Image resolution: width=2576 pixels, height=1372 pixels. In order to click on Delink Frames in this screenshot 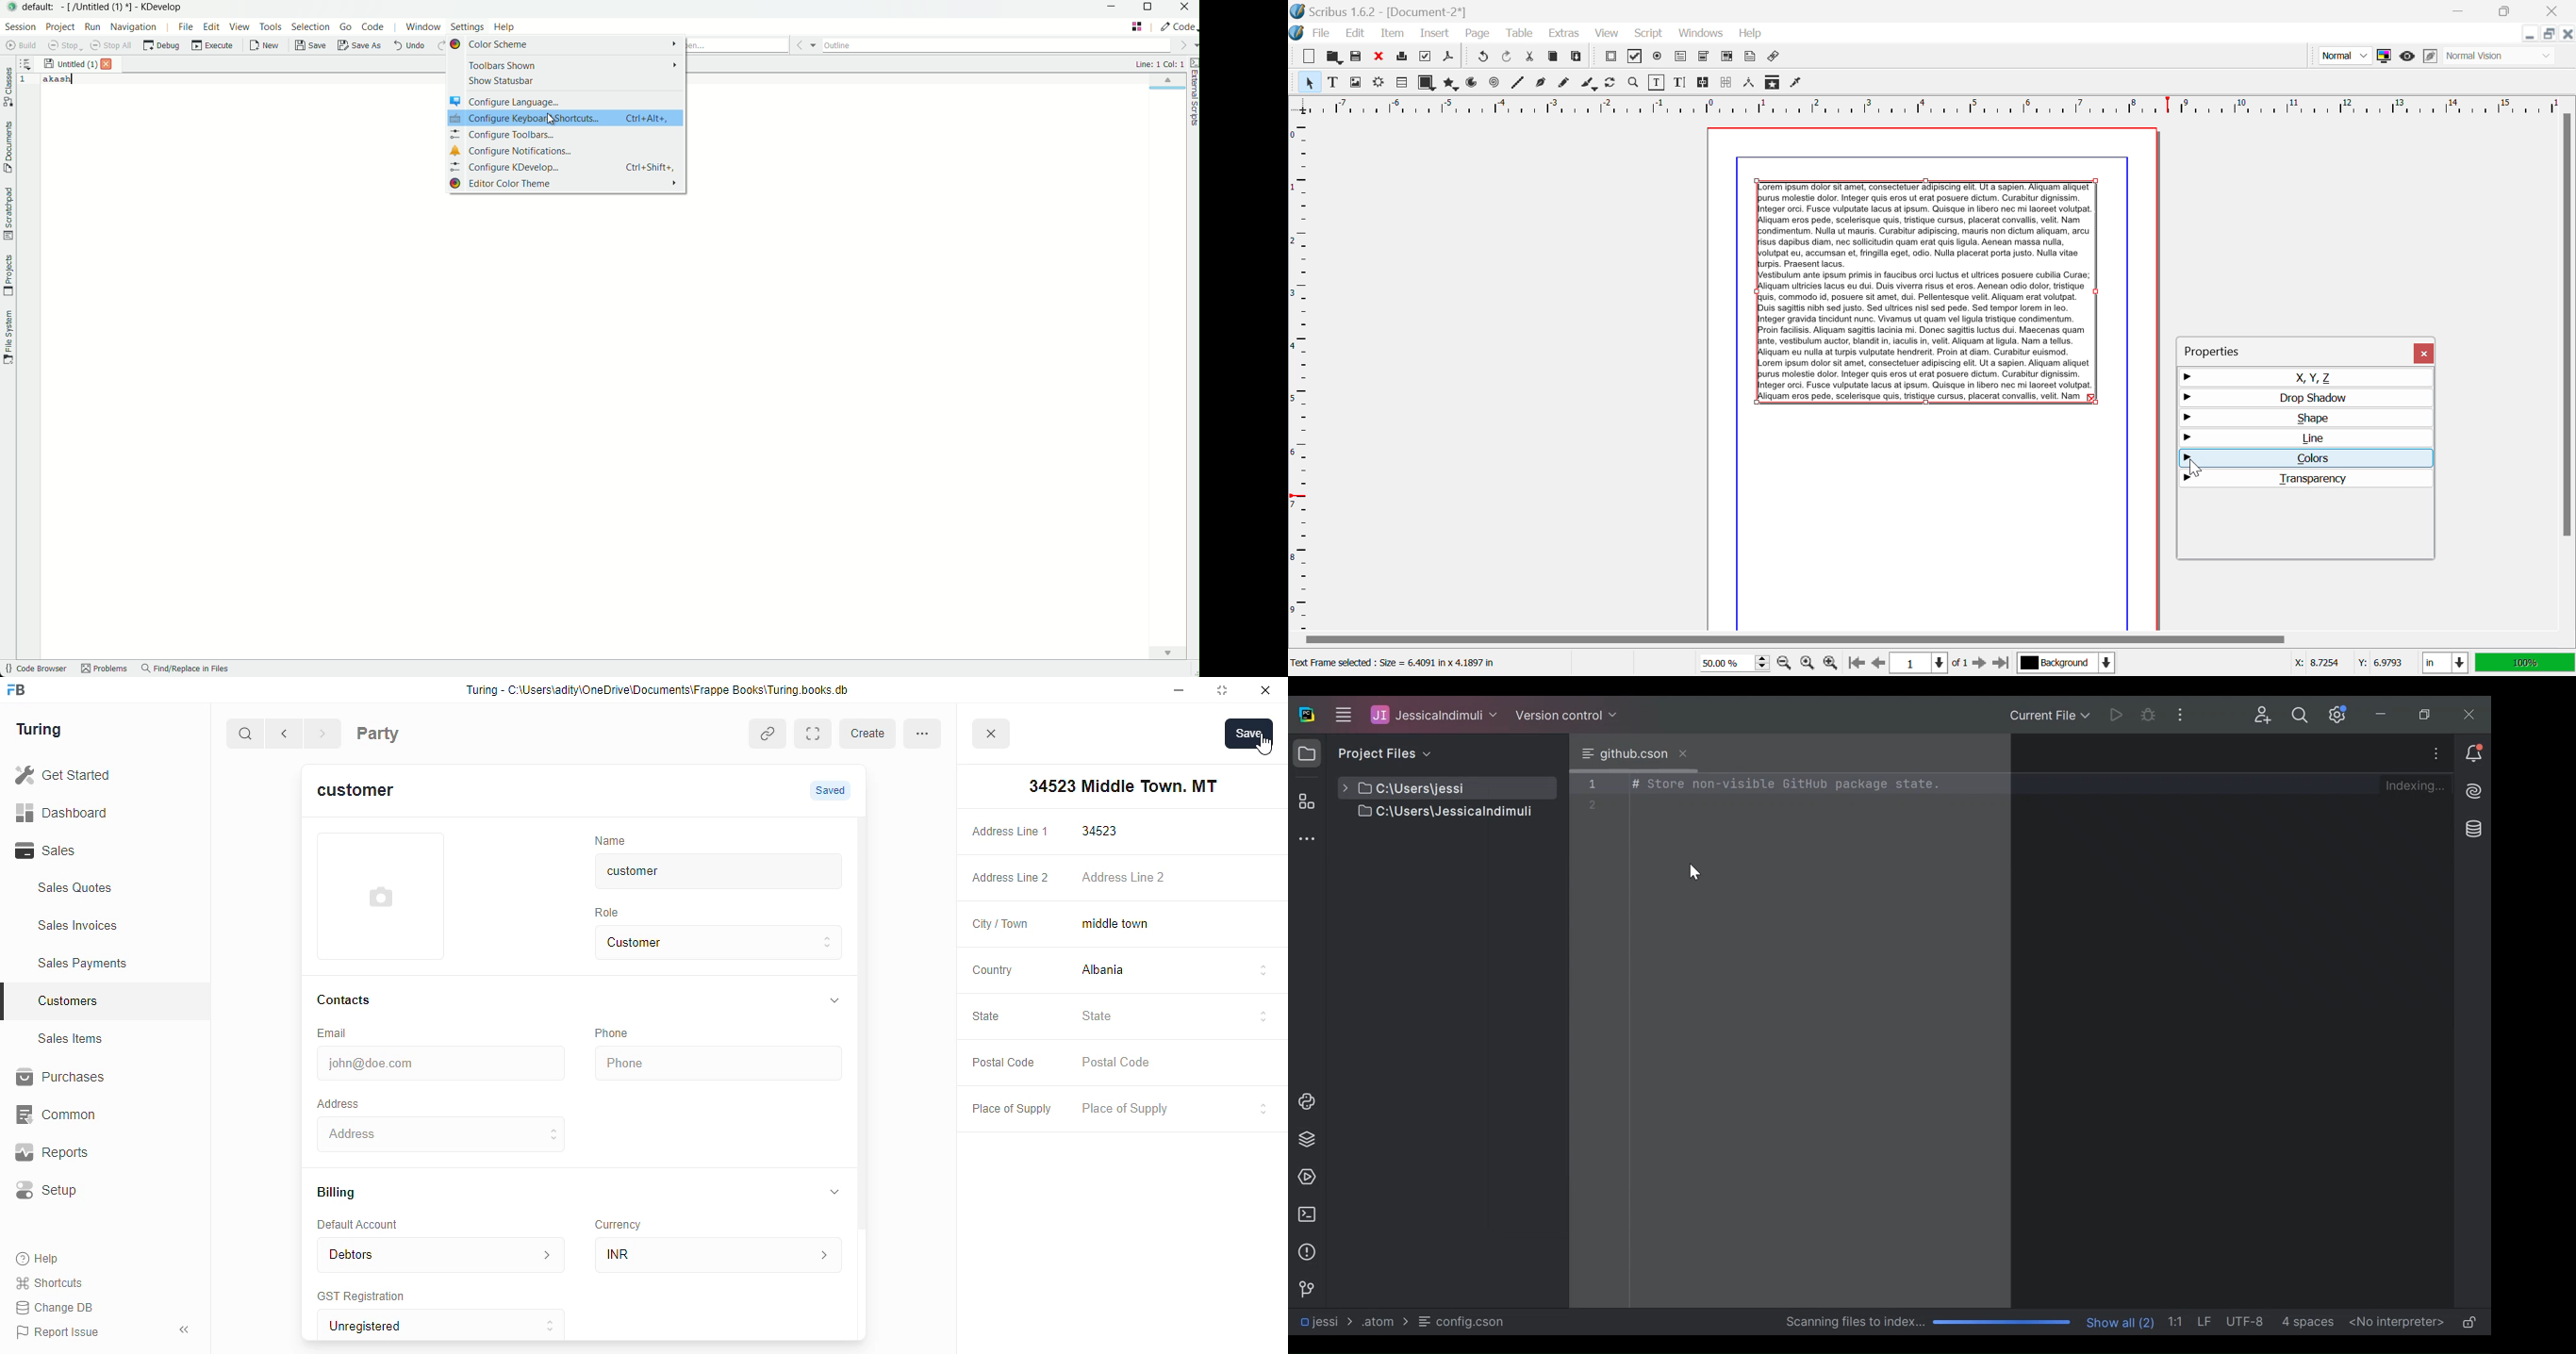, I will do `click(1727, 83)`.